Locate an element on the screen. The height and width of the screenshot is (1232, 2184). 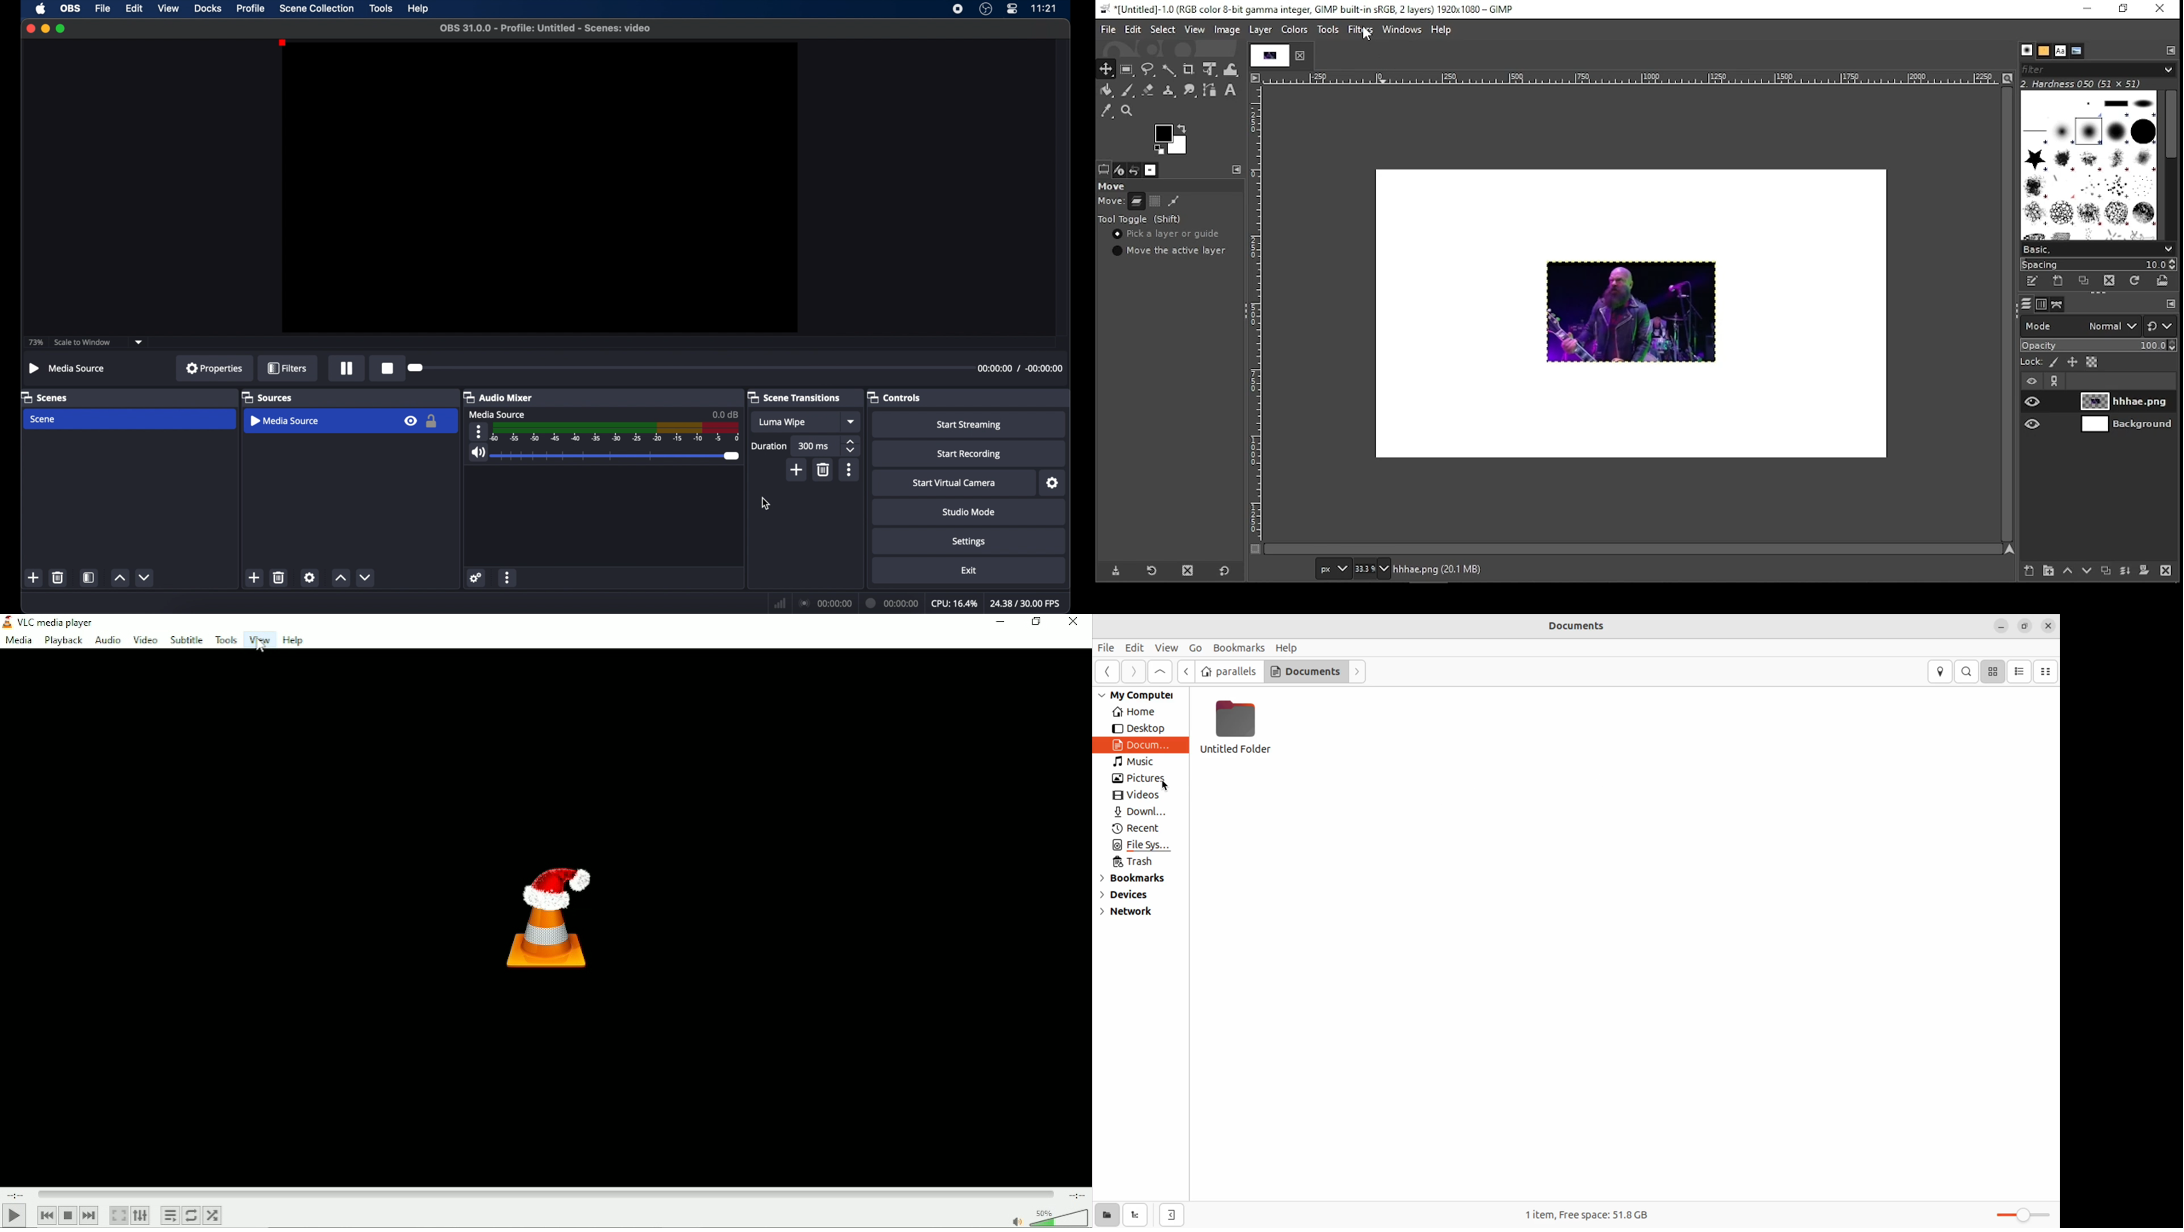
eraser tool is located at coordinates (1149, 90).